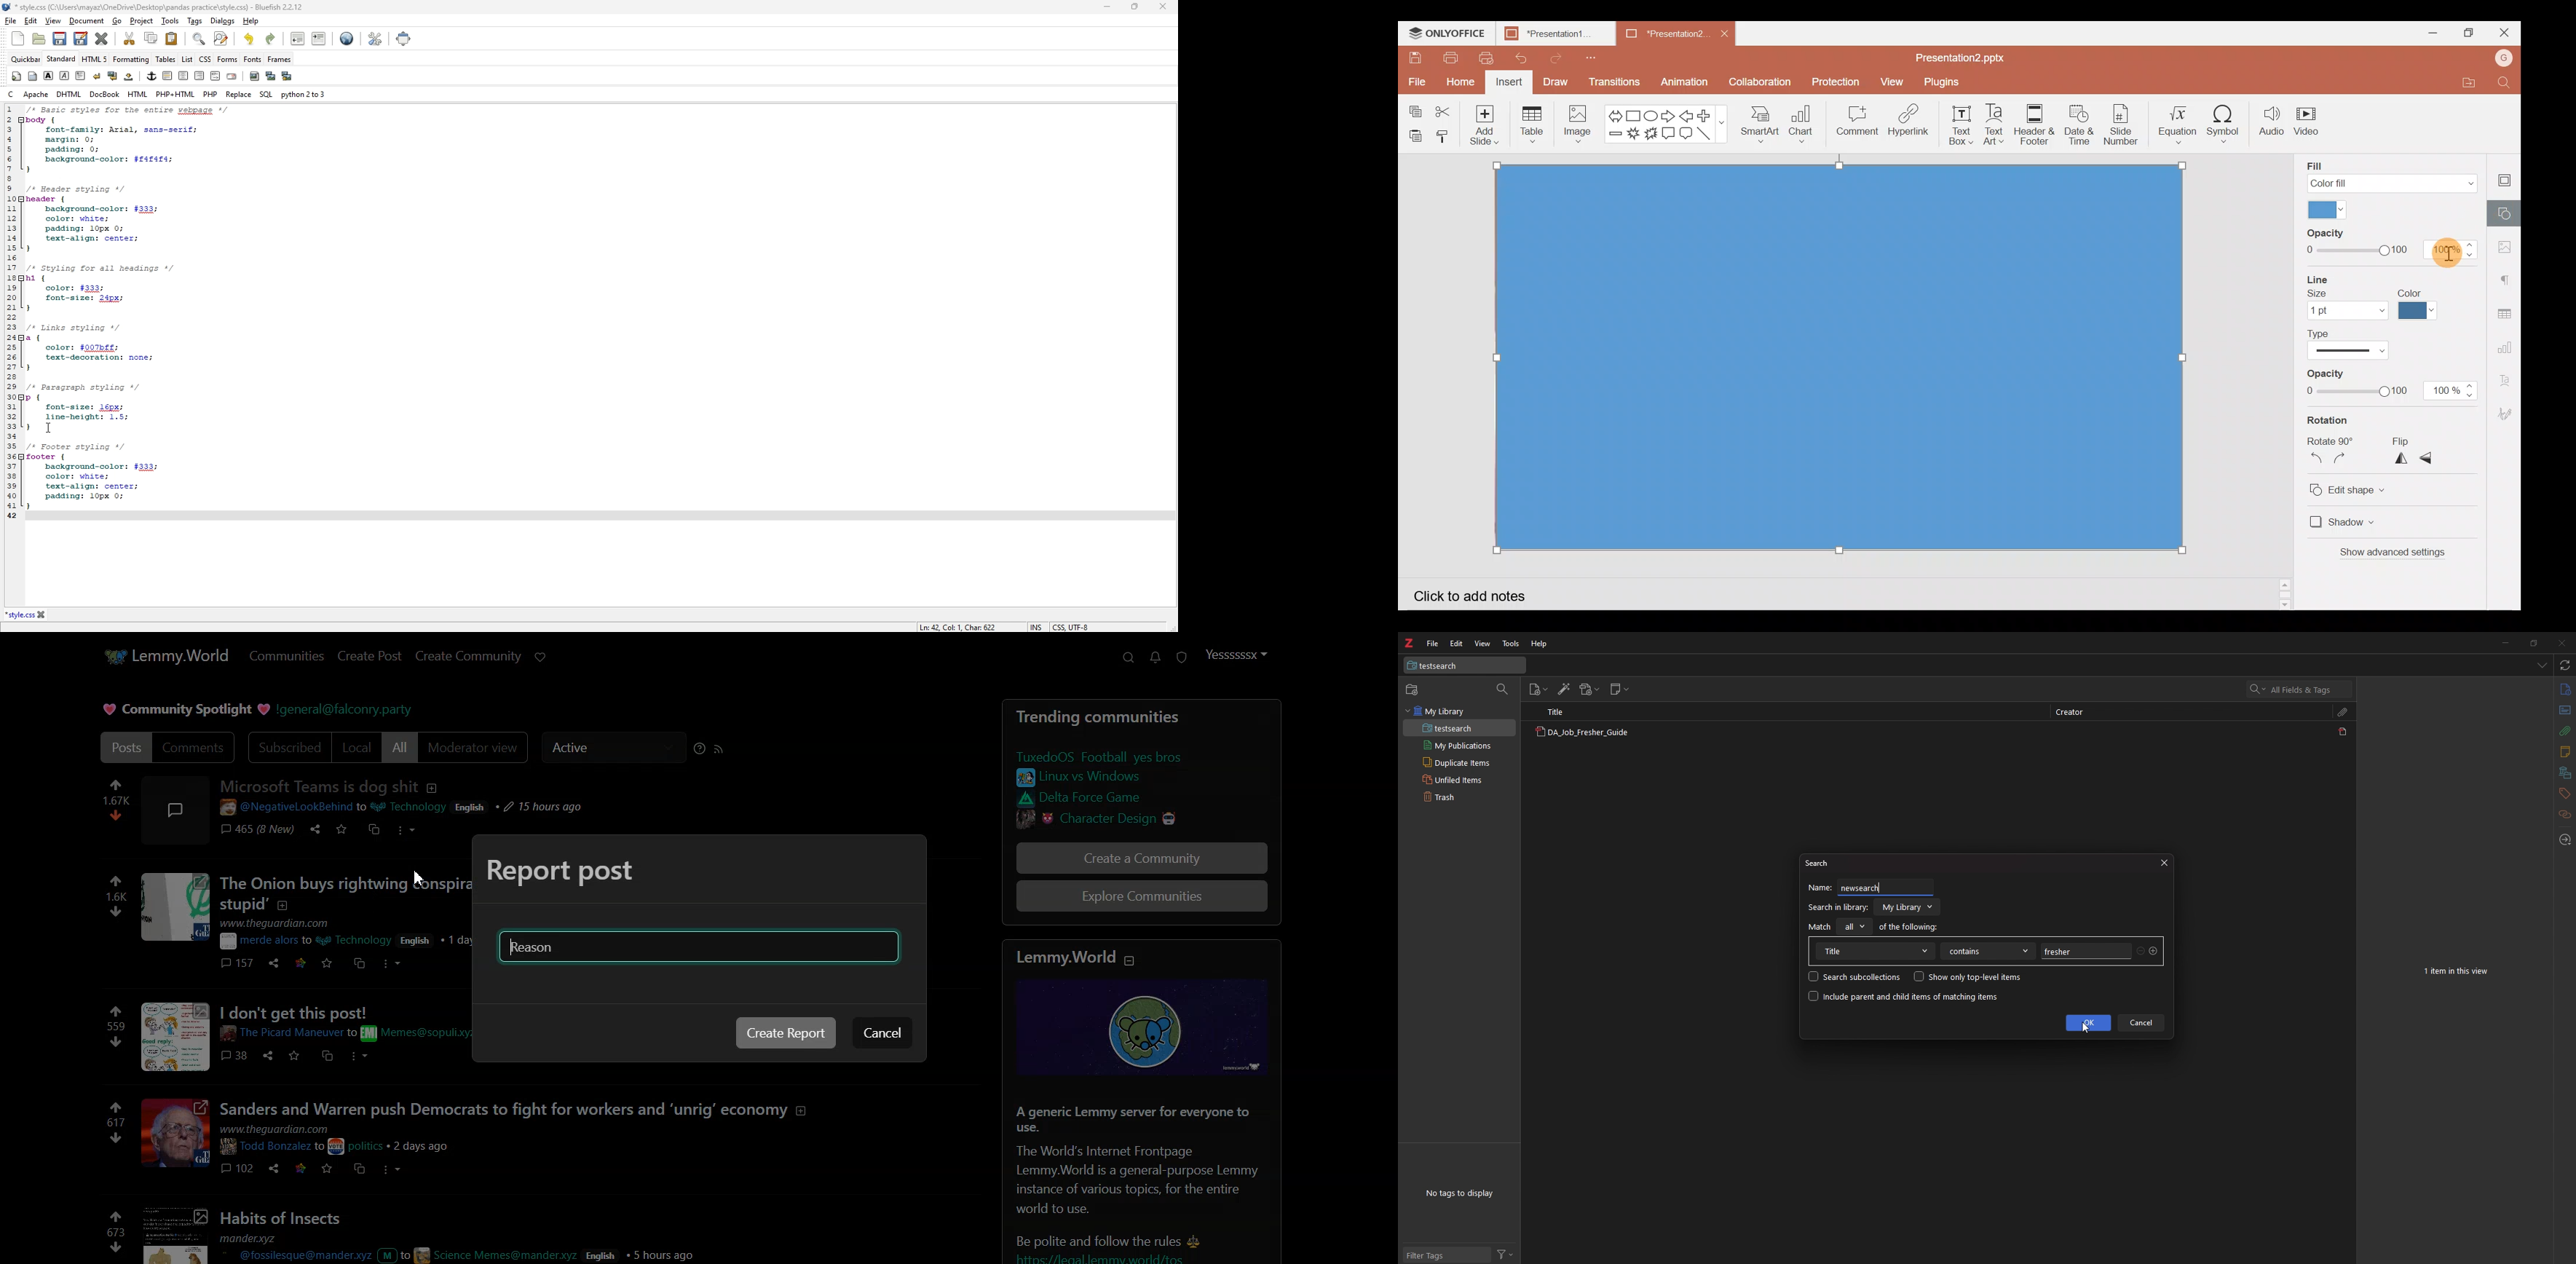 The width and height of the screenshot is (2576, 1288). Describe the element at coordinates (1434, 643) in the screenshot. I see `file` at that location.